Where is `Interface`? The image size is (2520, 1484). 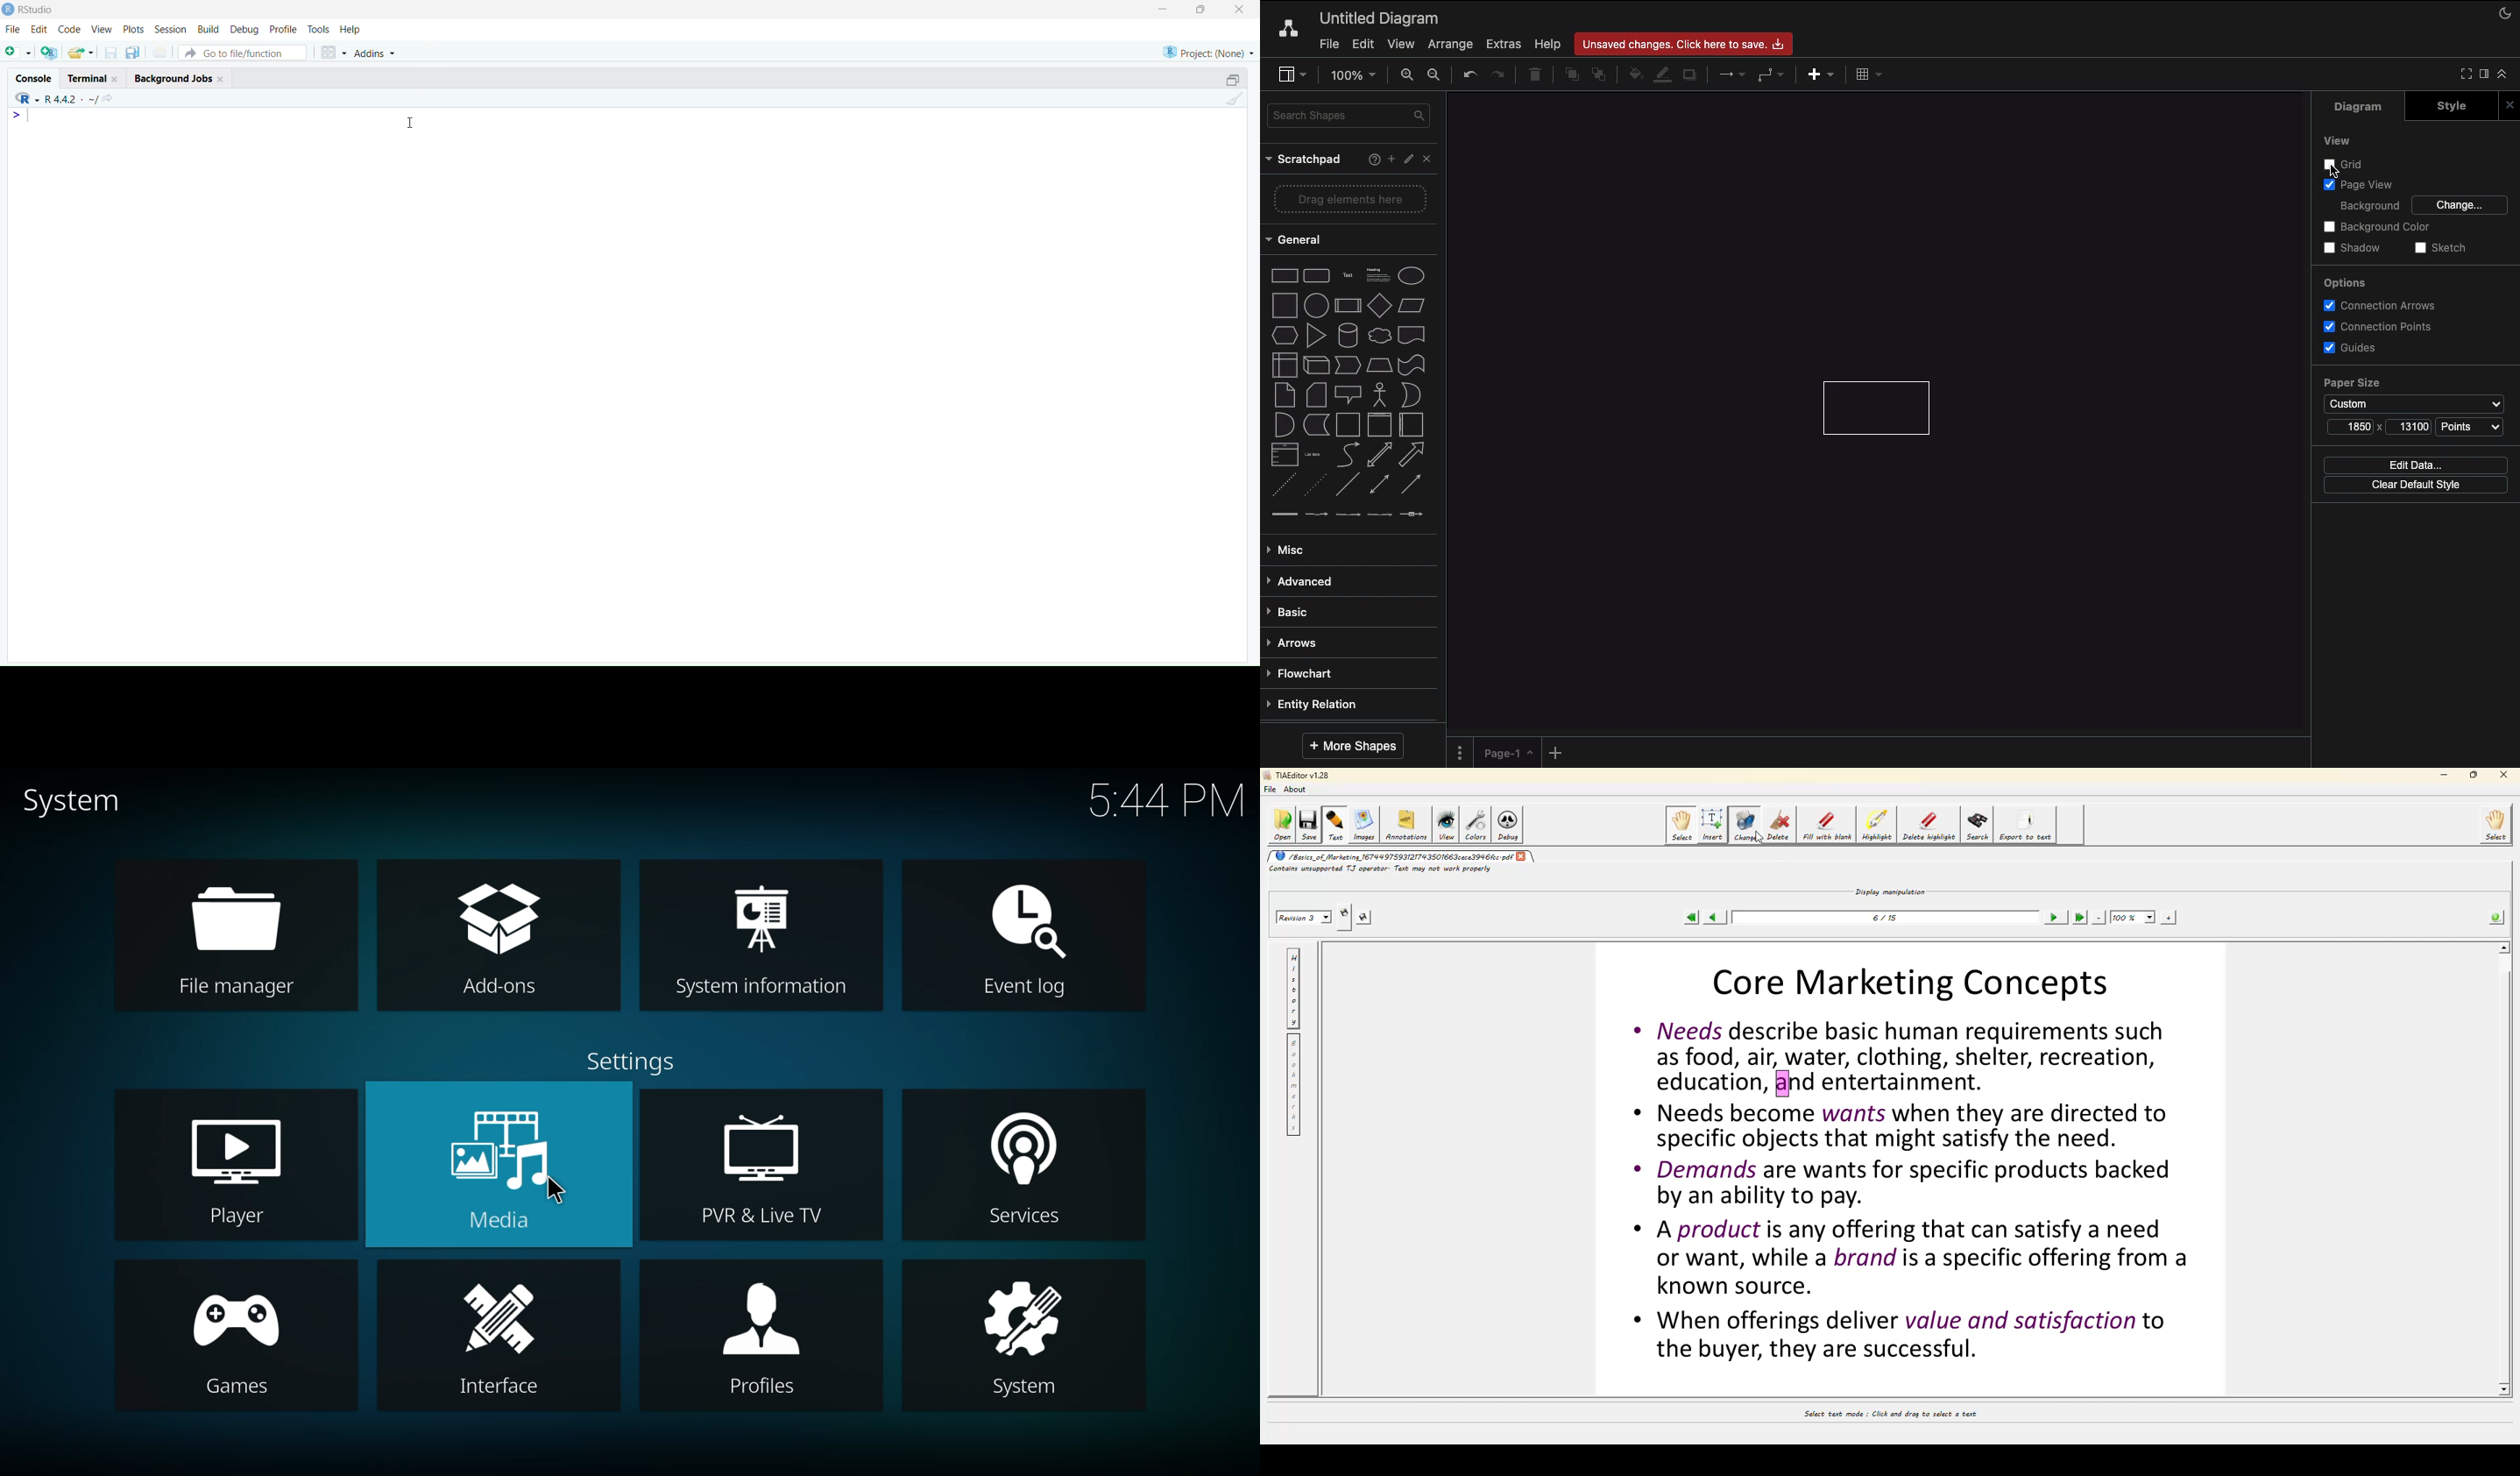
Interface is located at coordinates (491, 1389).